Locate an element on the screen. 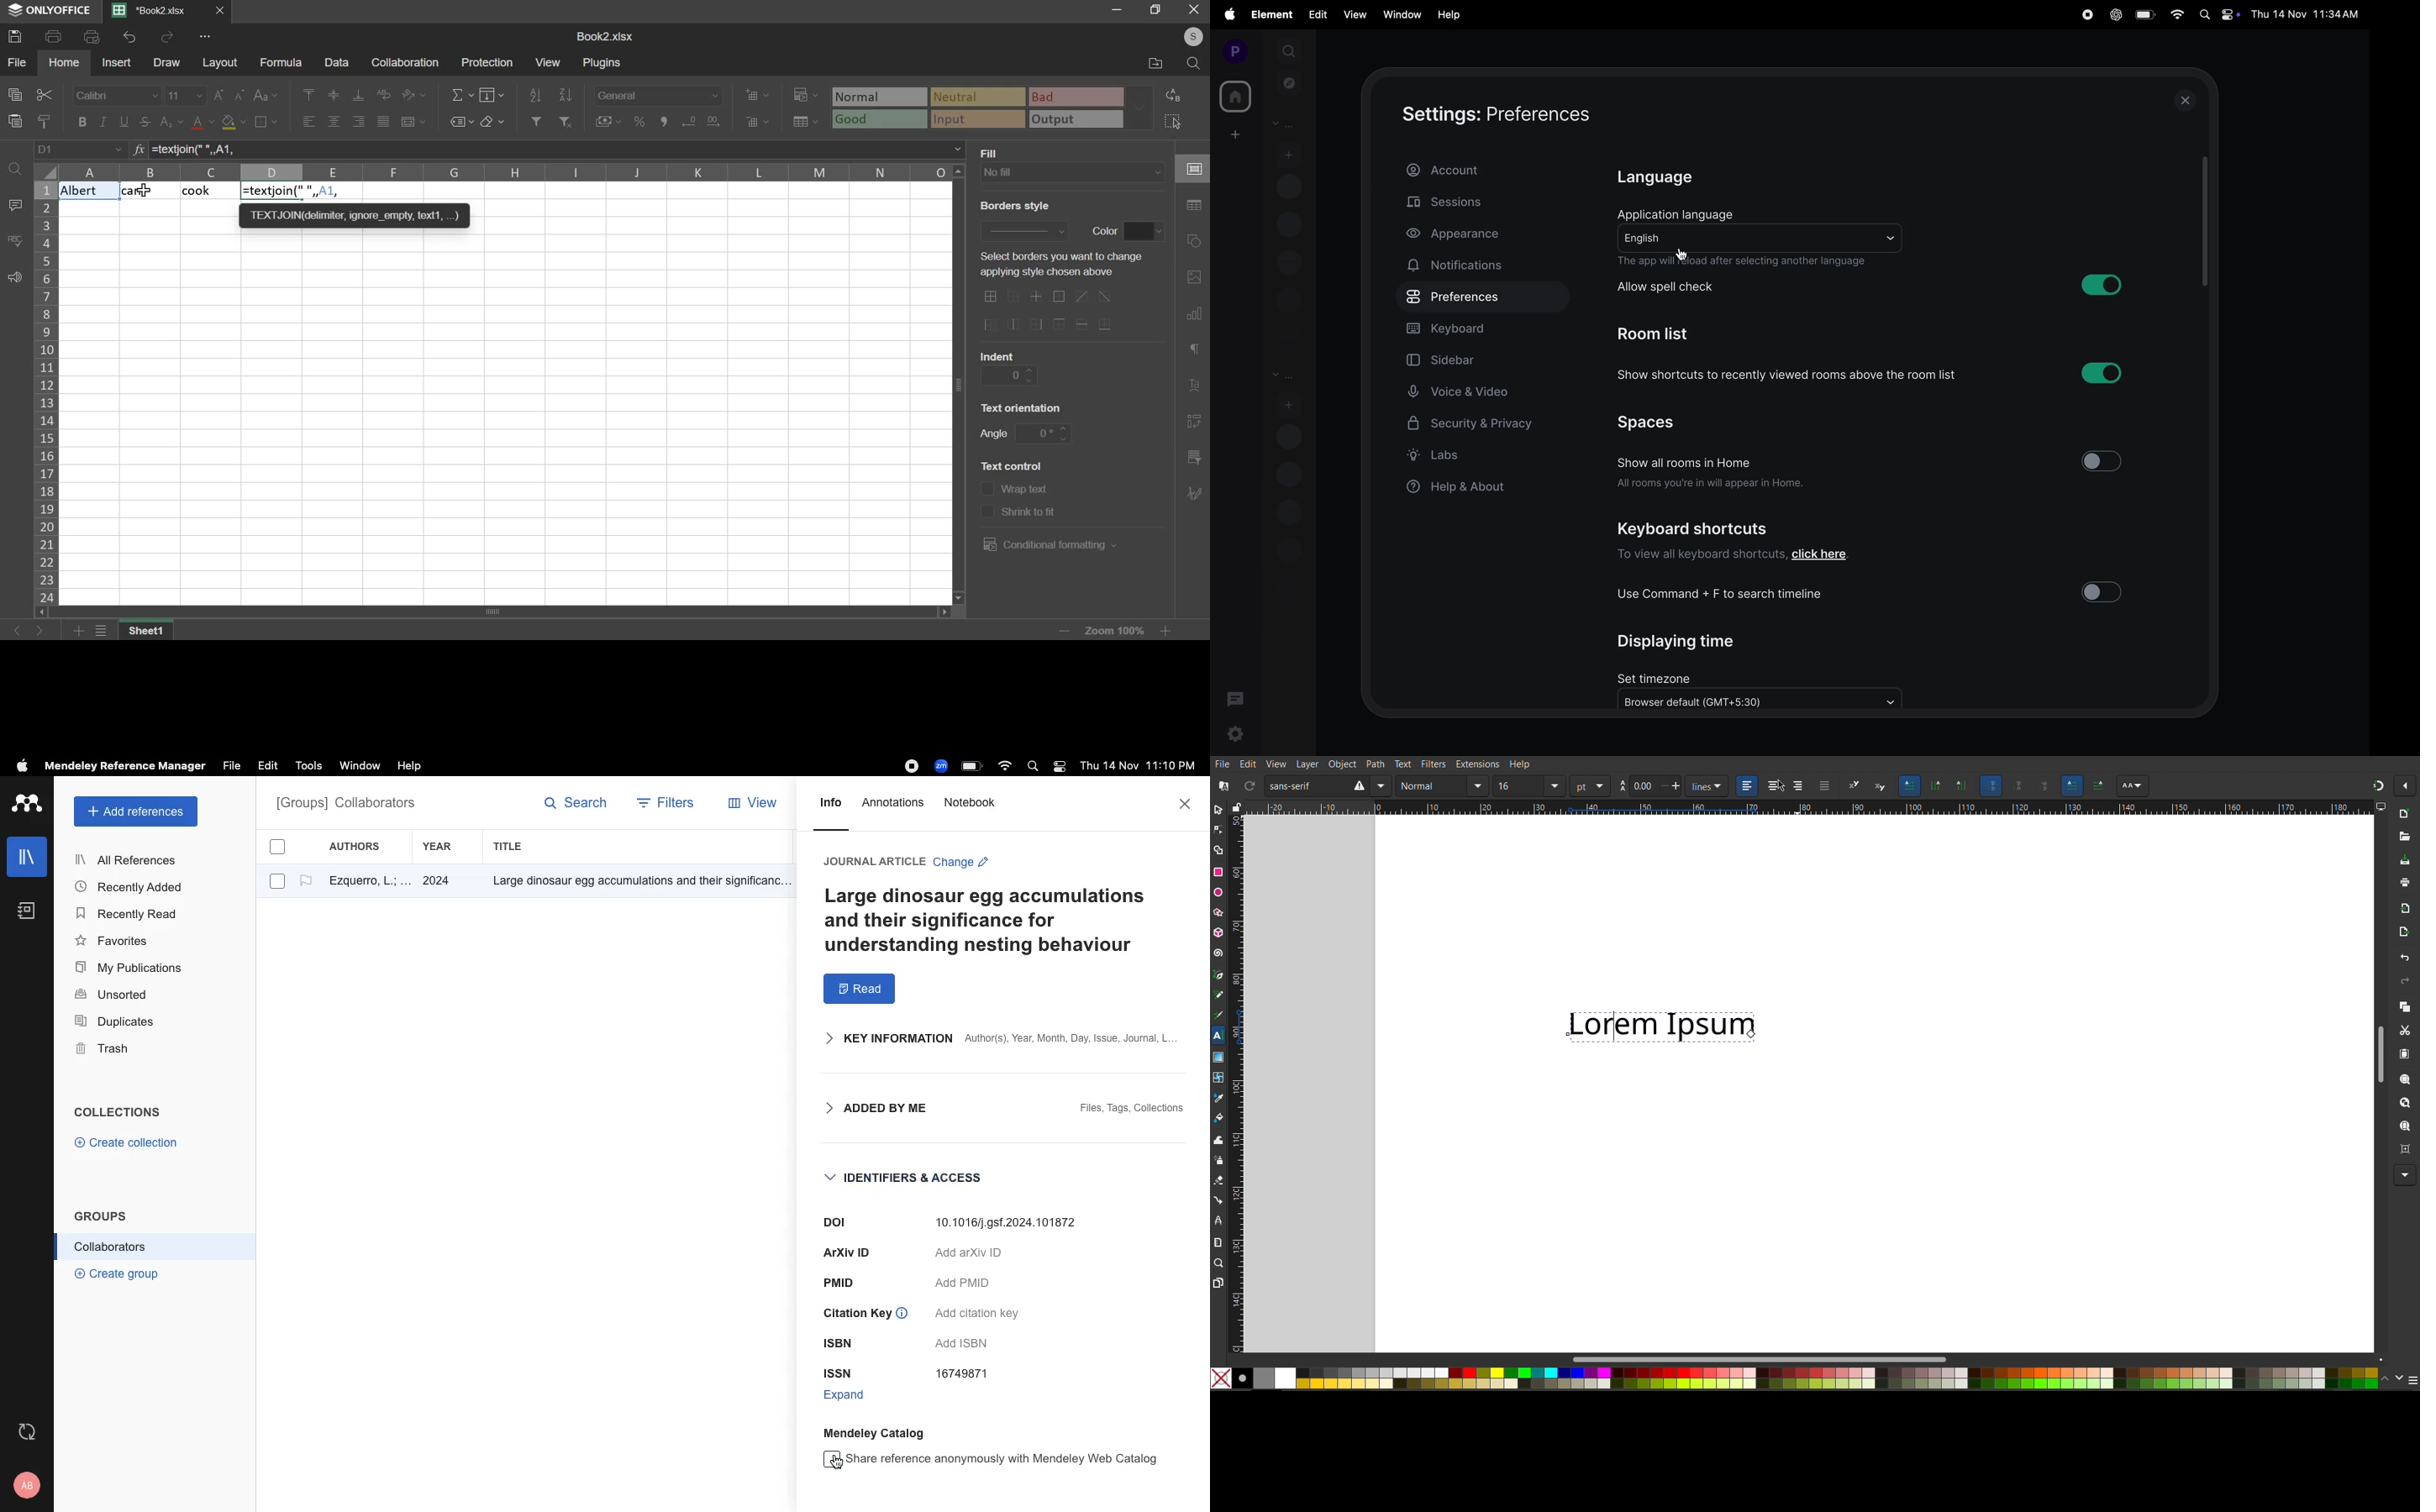 The height and width of the screenshot is (1512, 2436). zoom is located at coordinates (944, 766).